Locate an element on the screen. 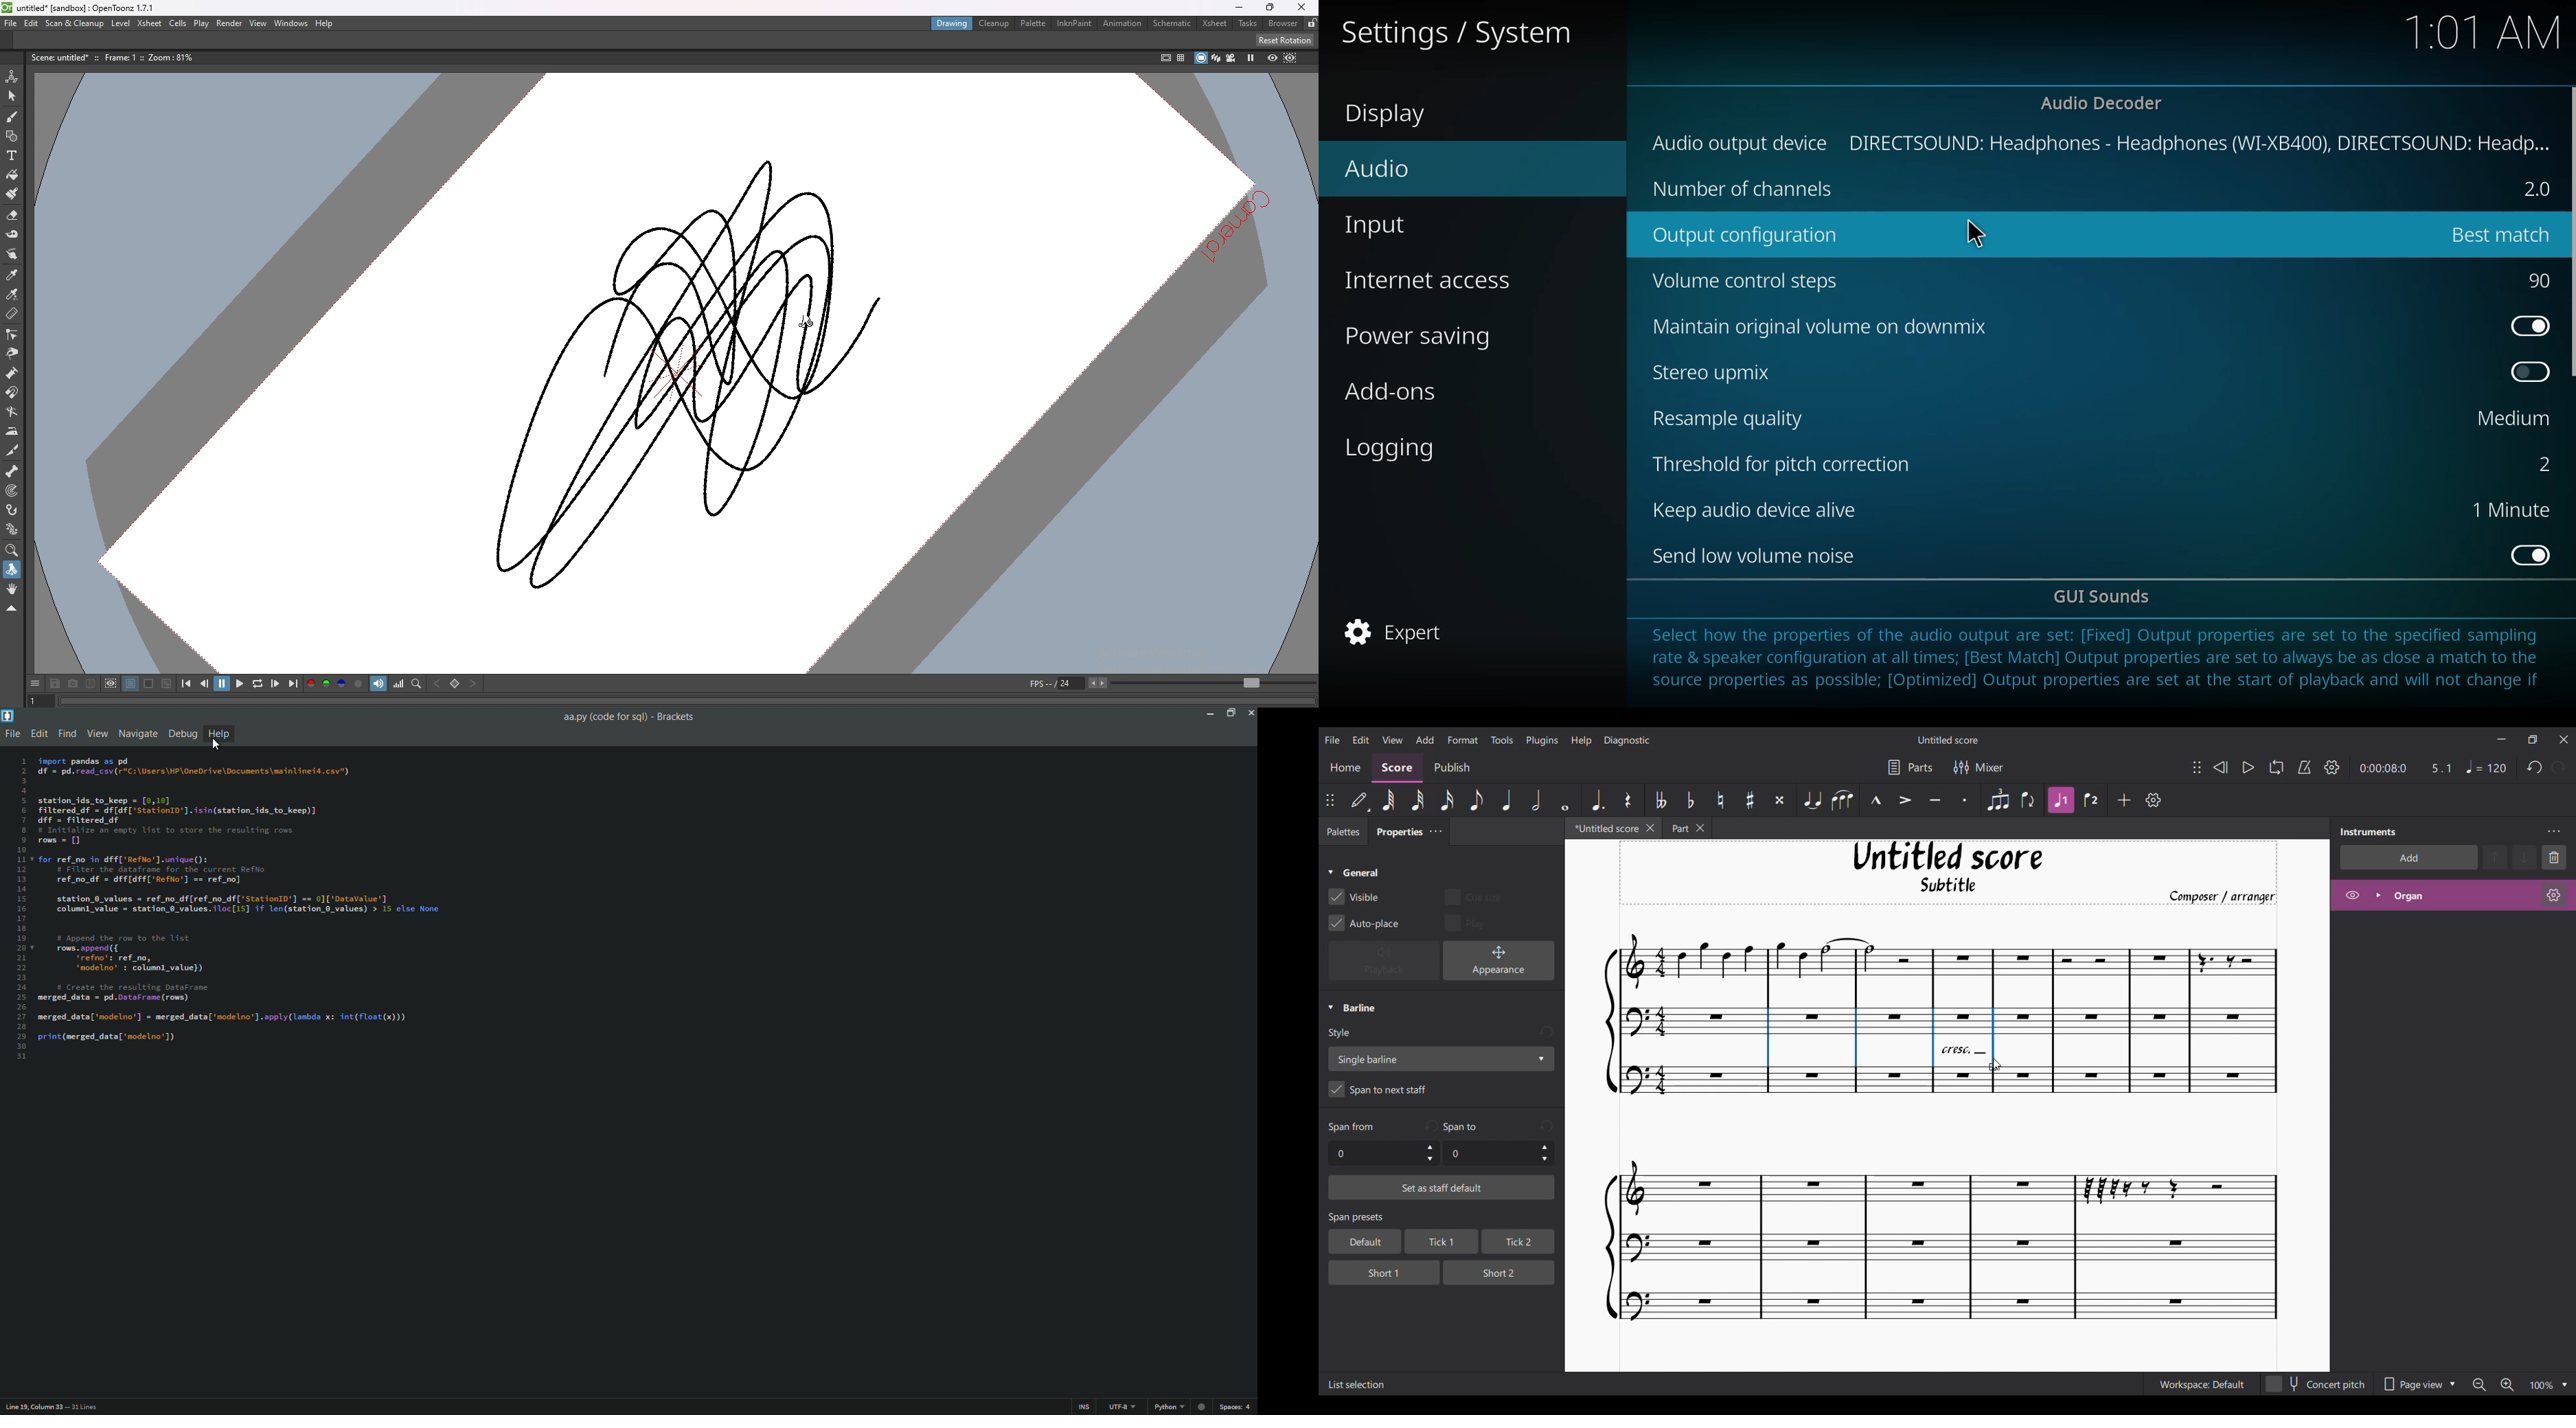  Default is located at coordinates (1360, 801).